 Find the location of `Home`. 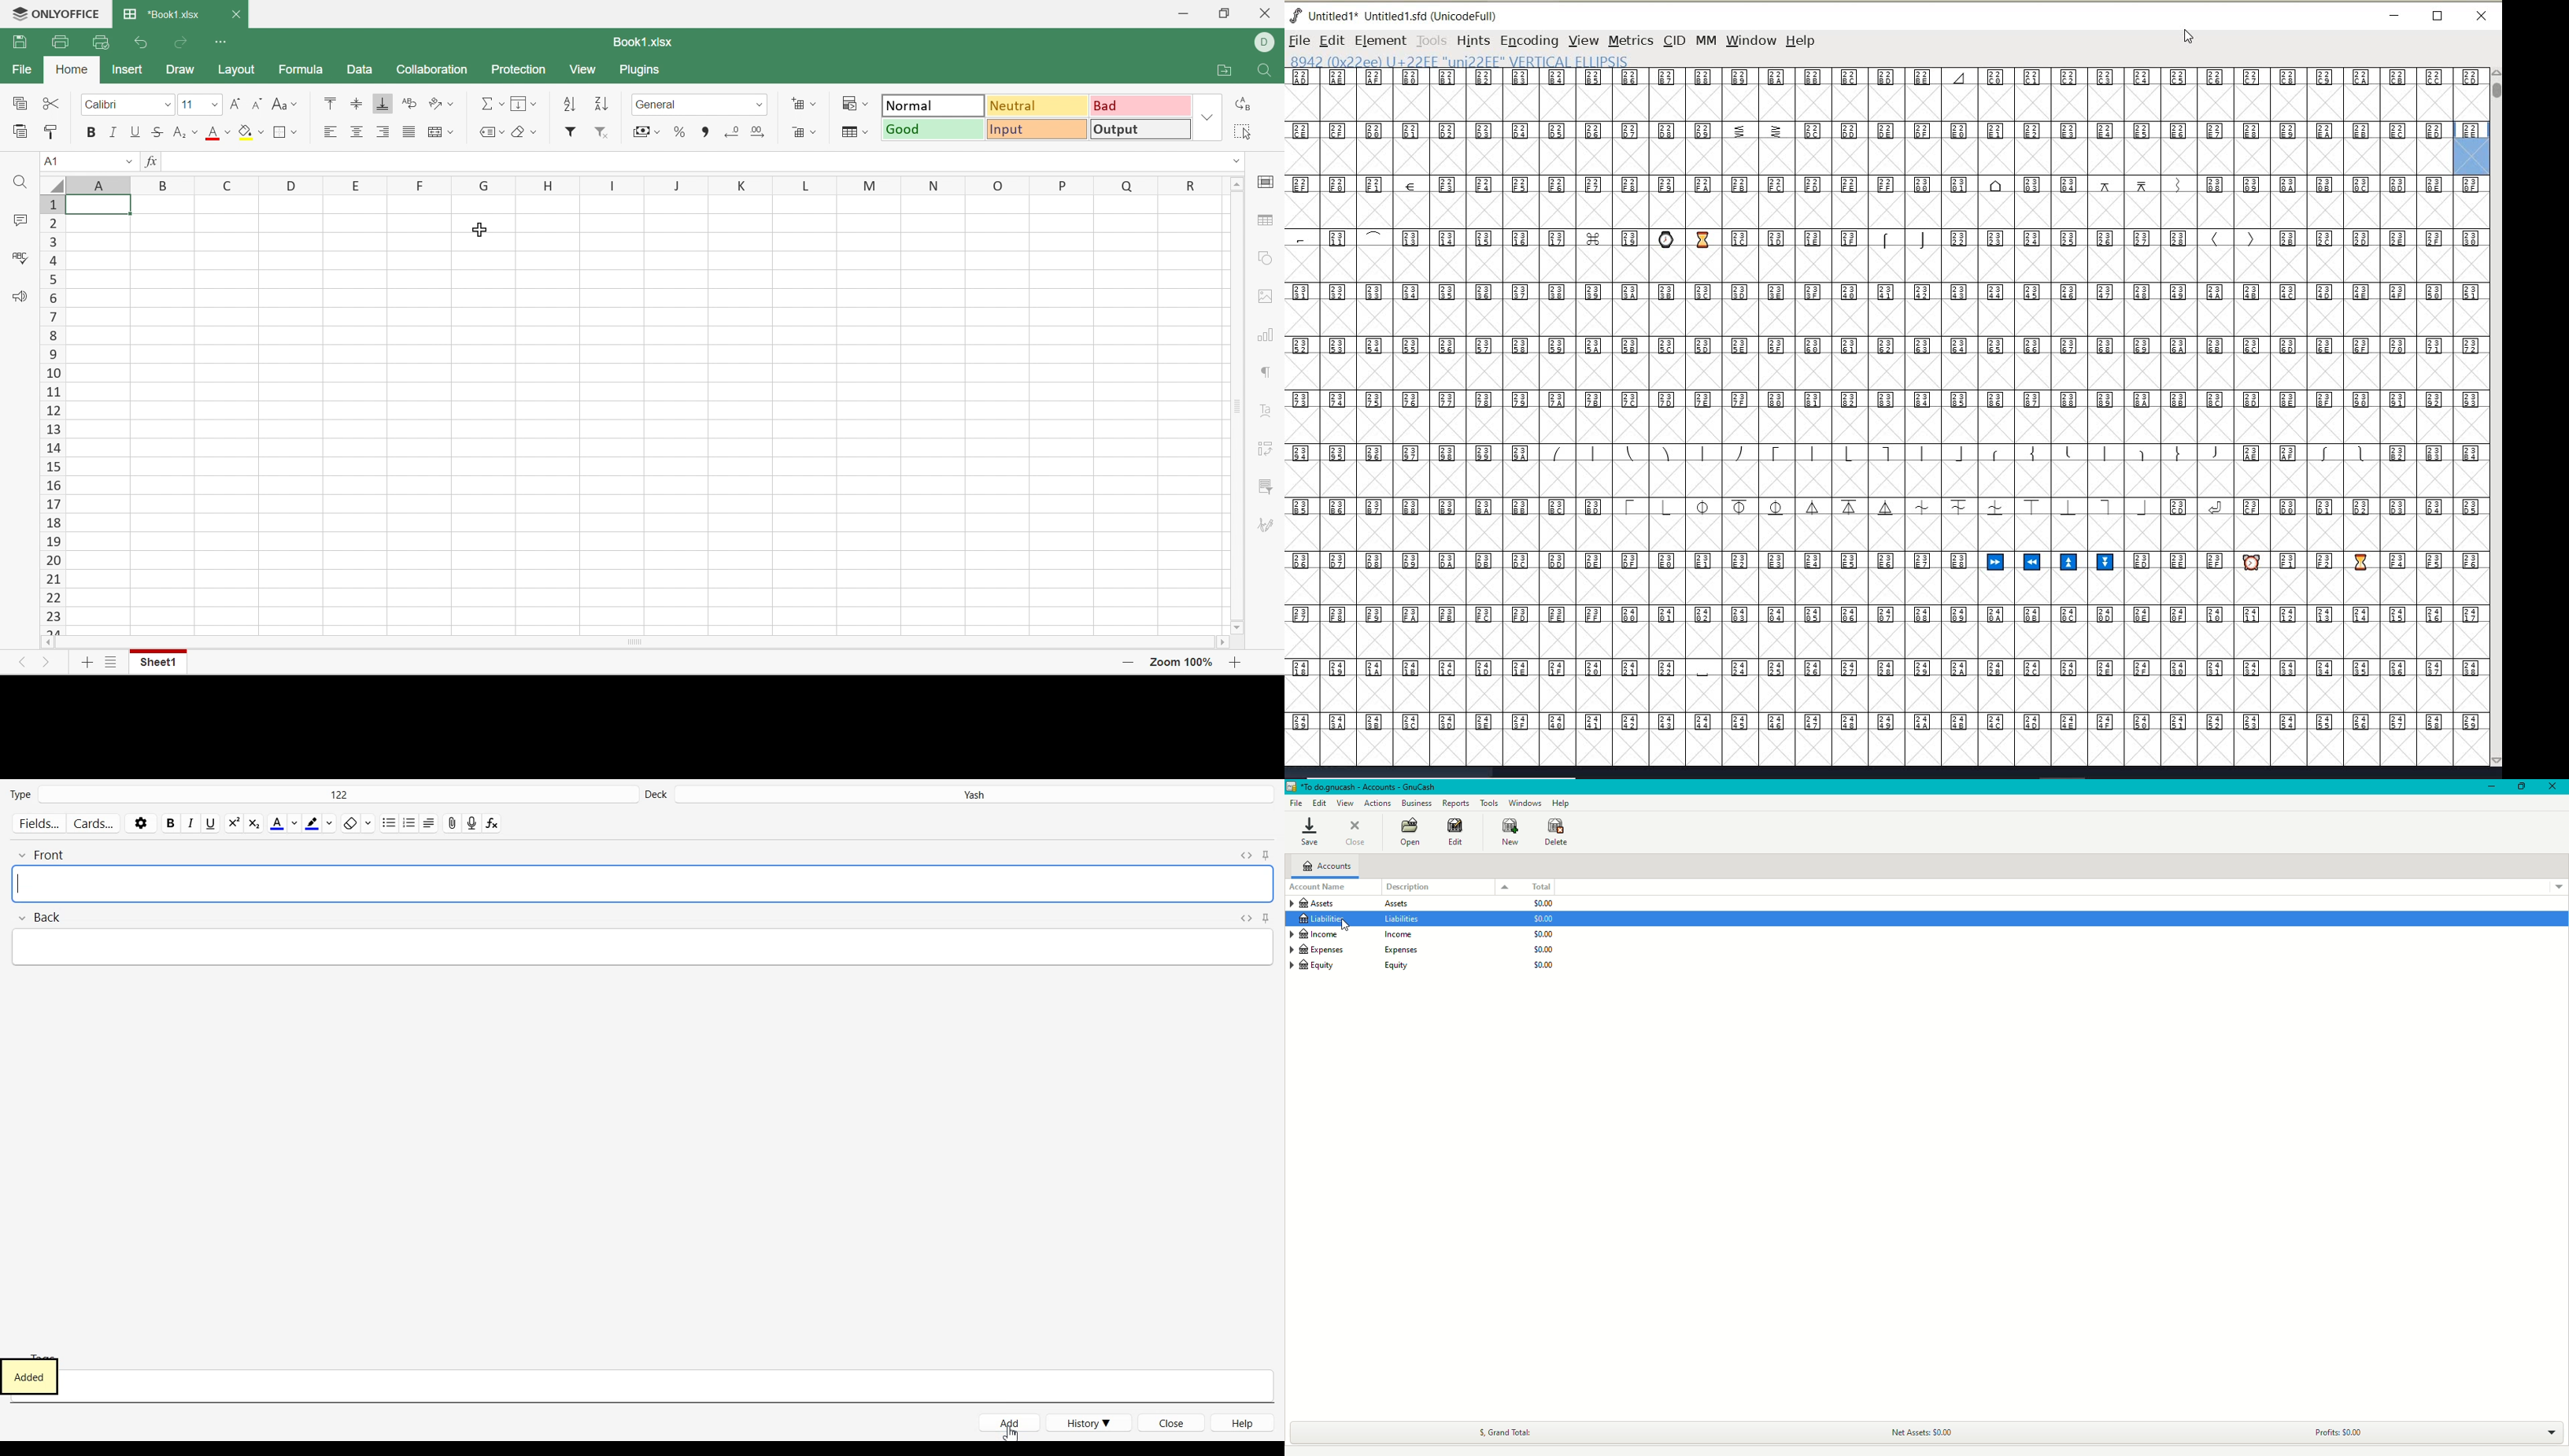

Home is located at coordinates (72, 70).